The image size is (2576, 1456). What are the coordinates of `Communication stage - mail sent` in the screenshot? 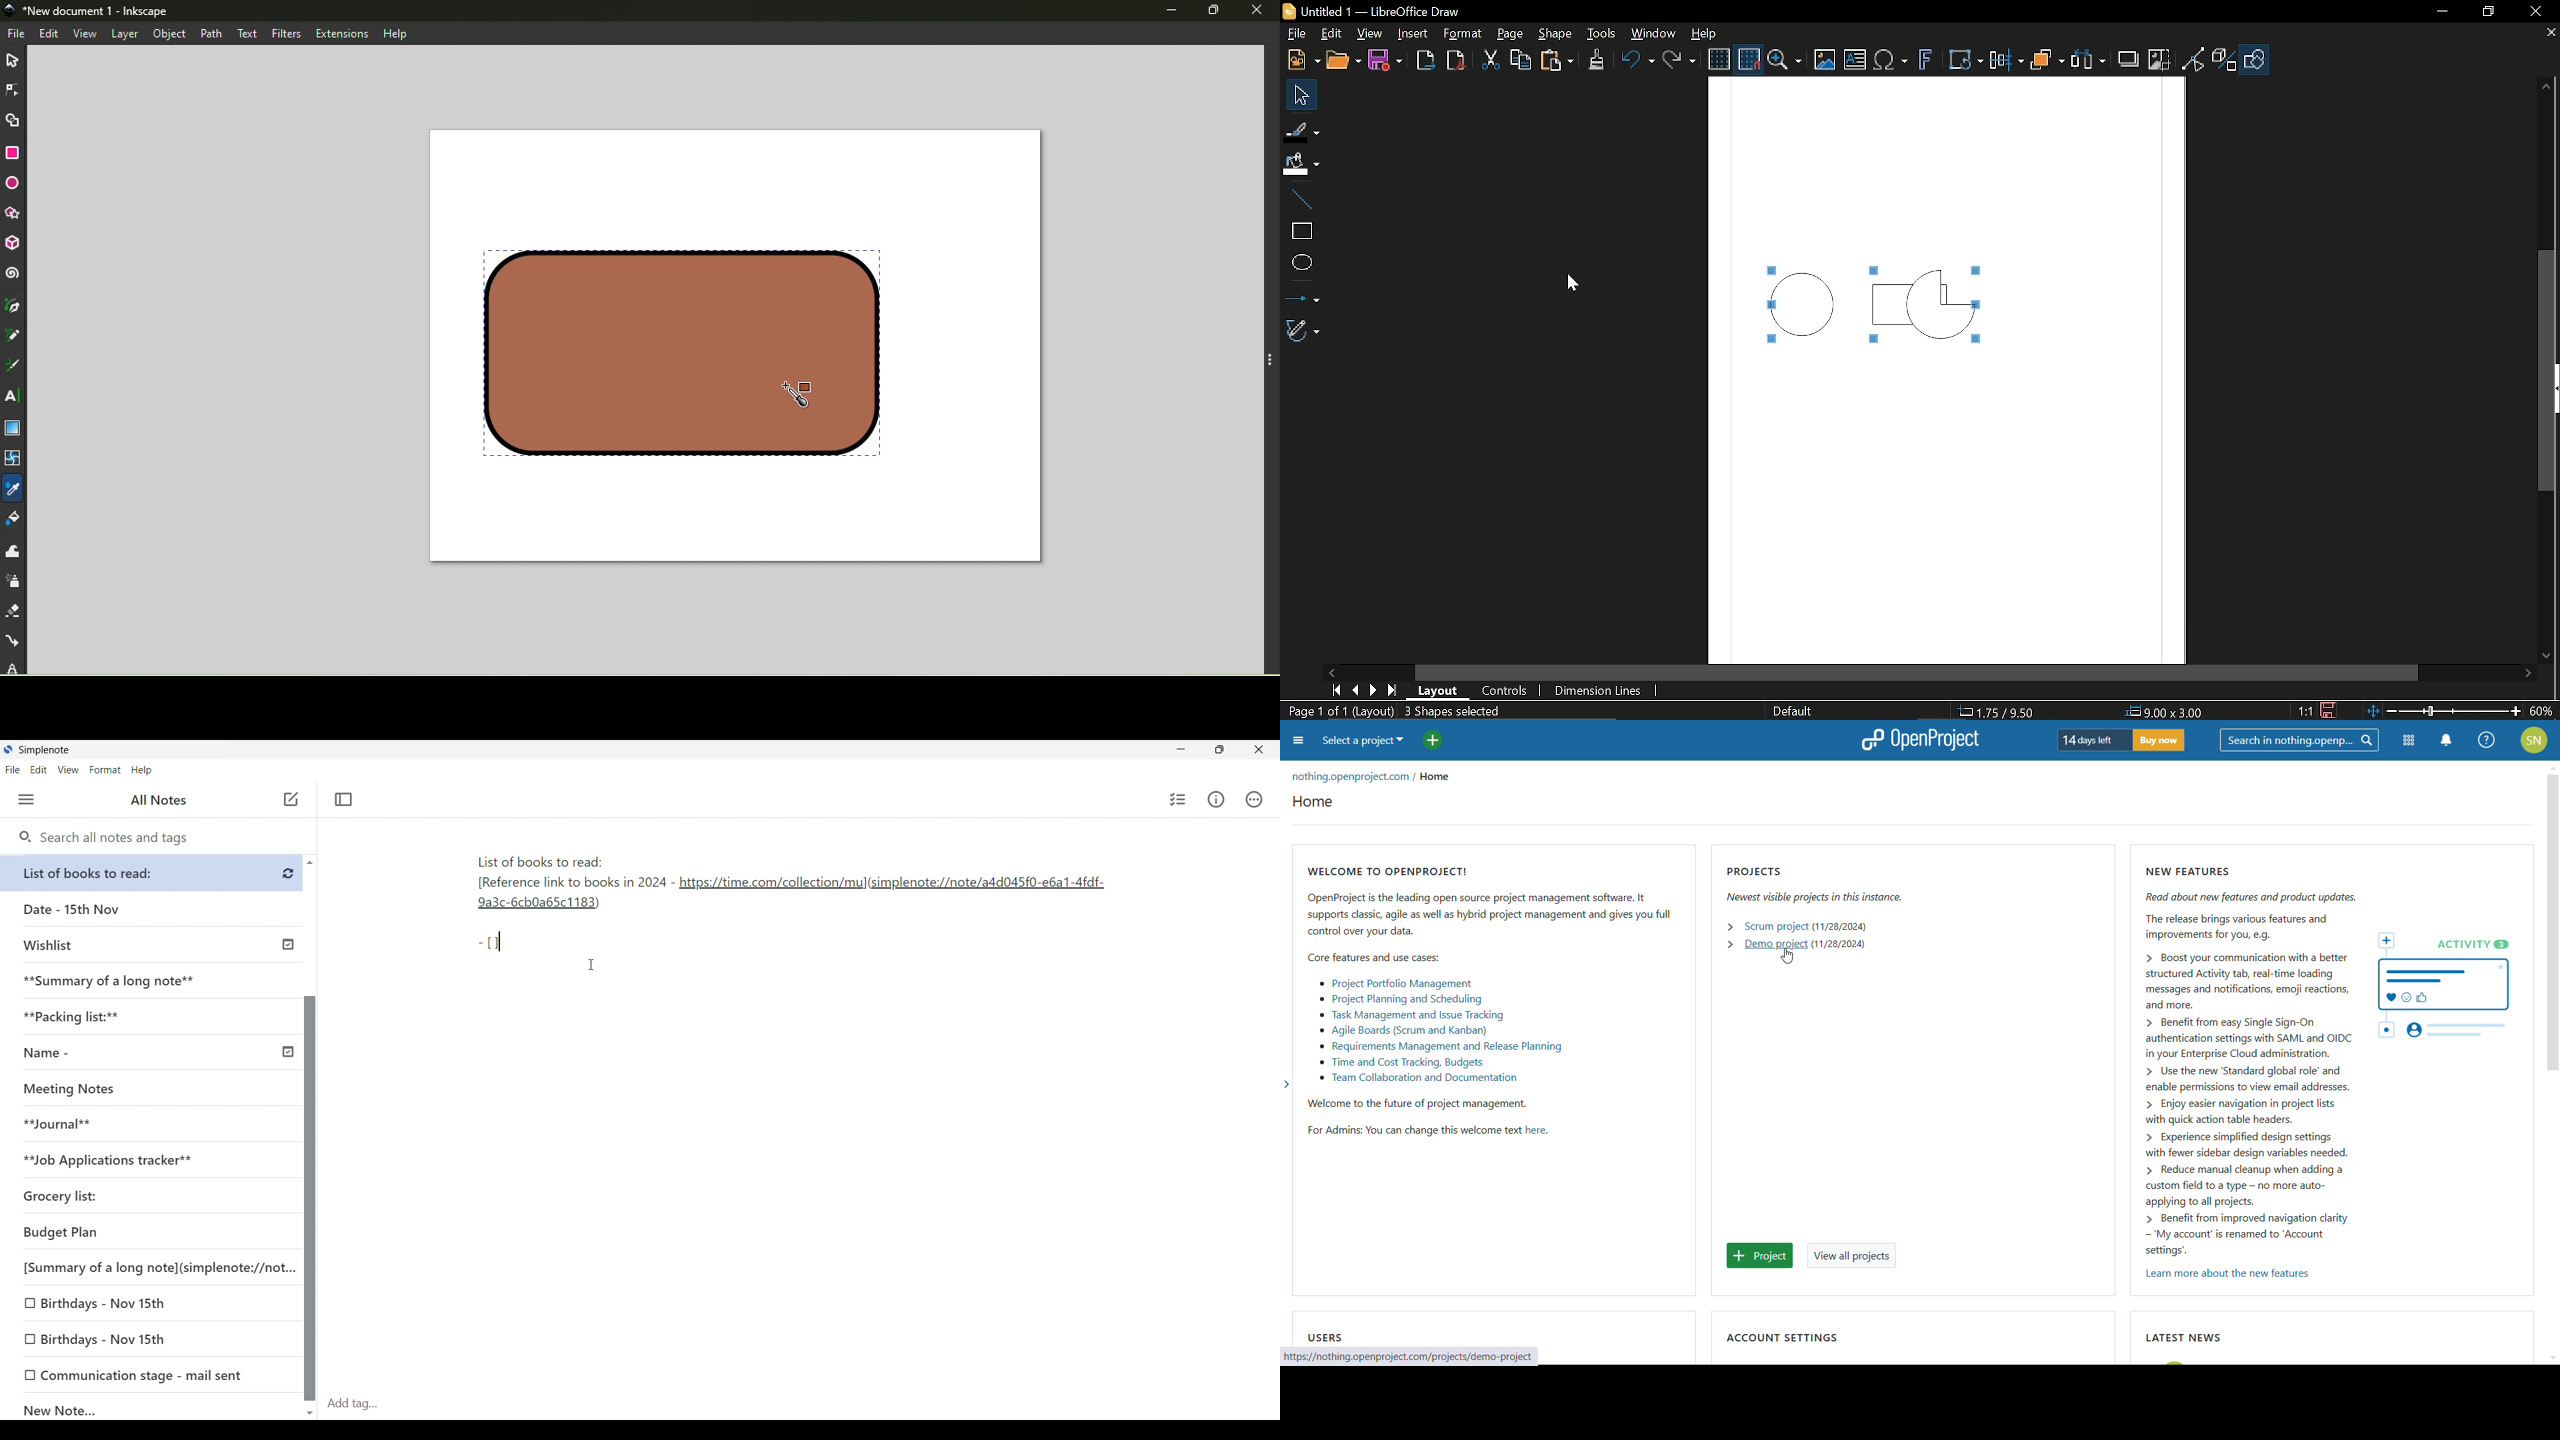 It's located at (152, 1375).